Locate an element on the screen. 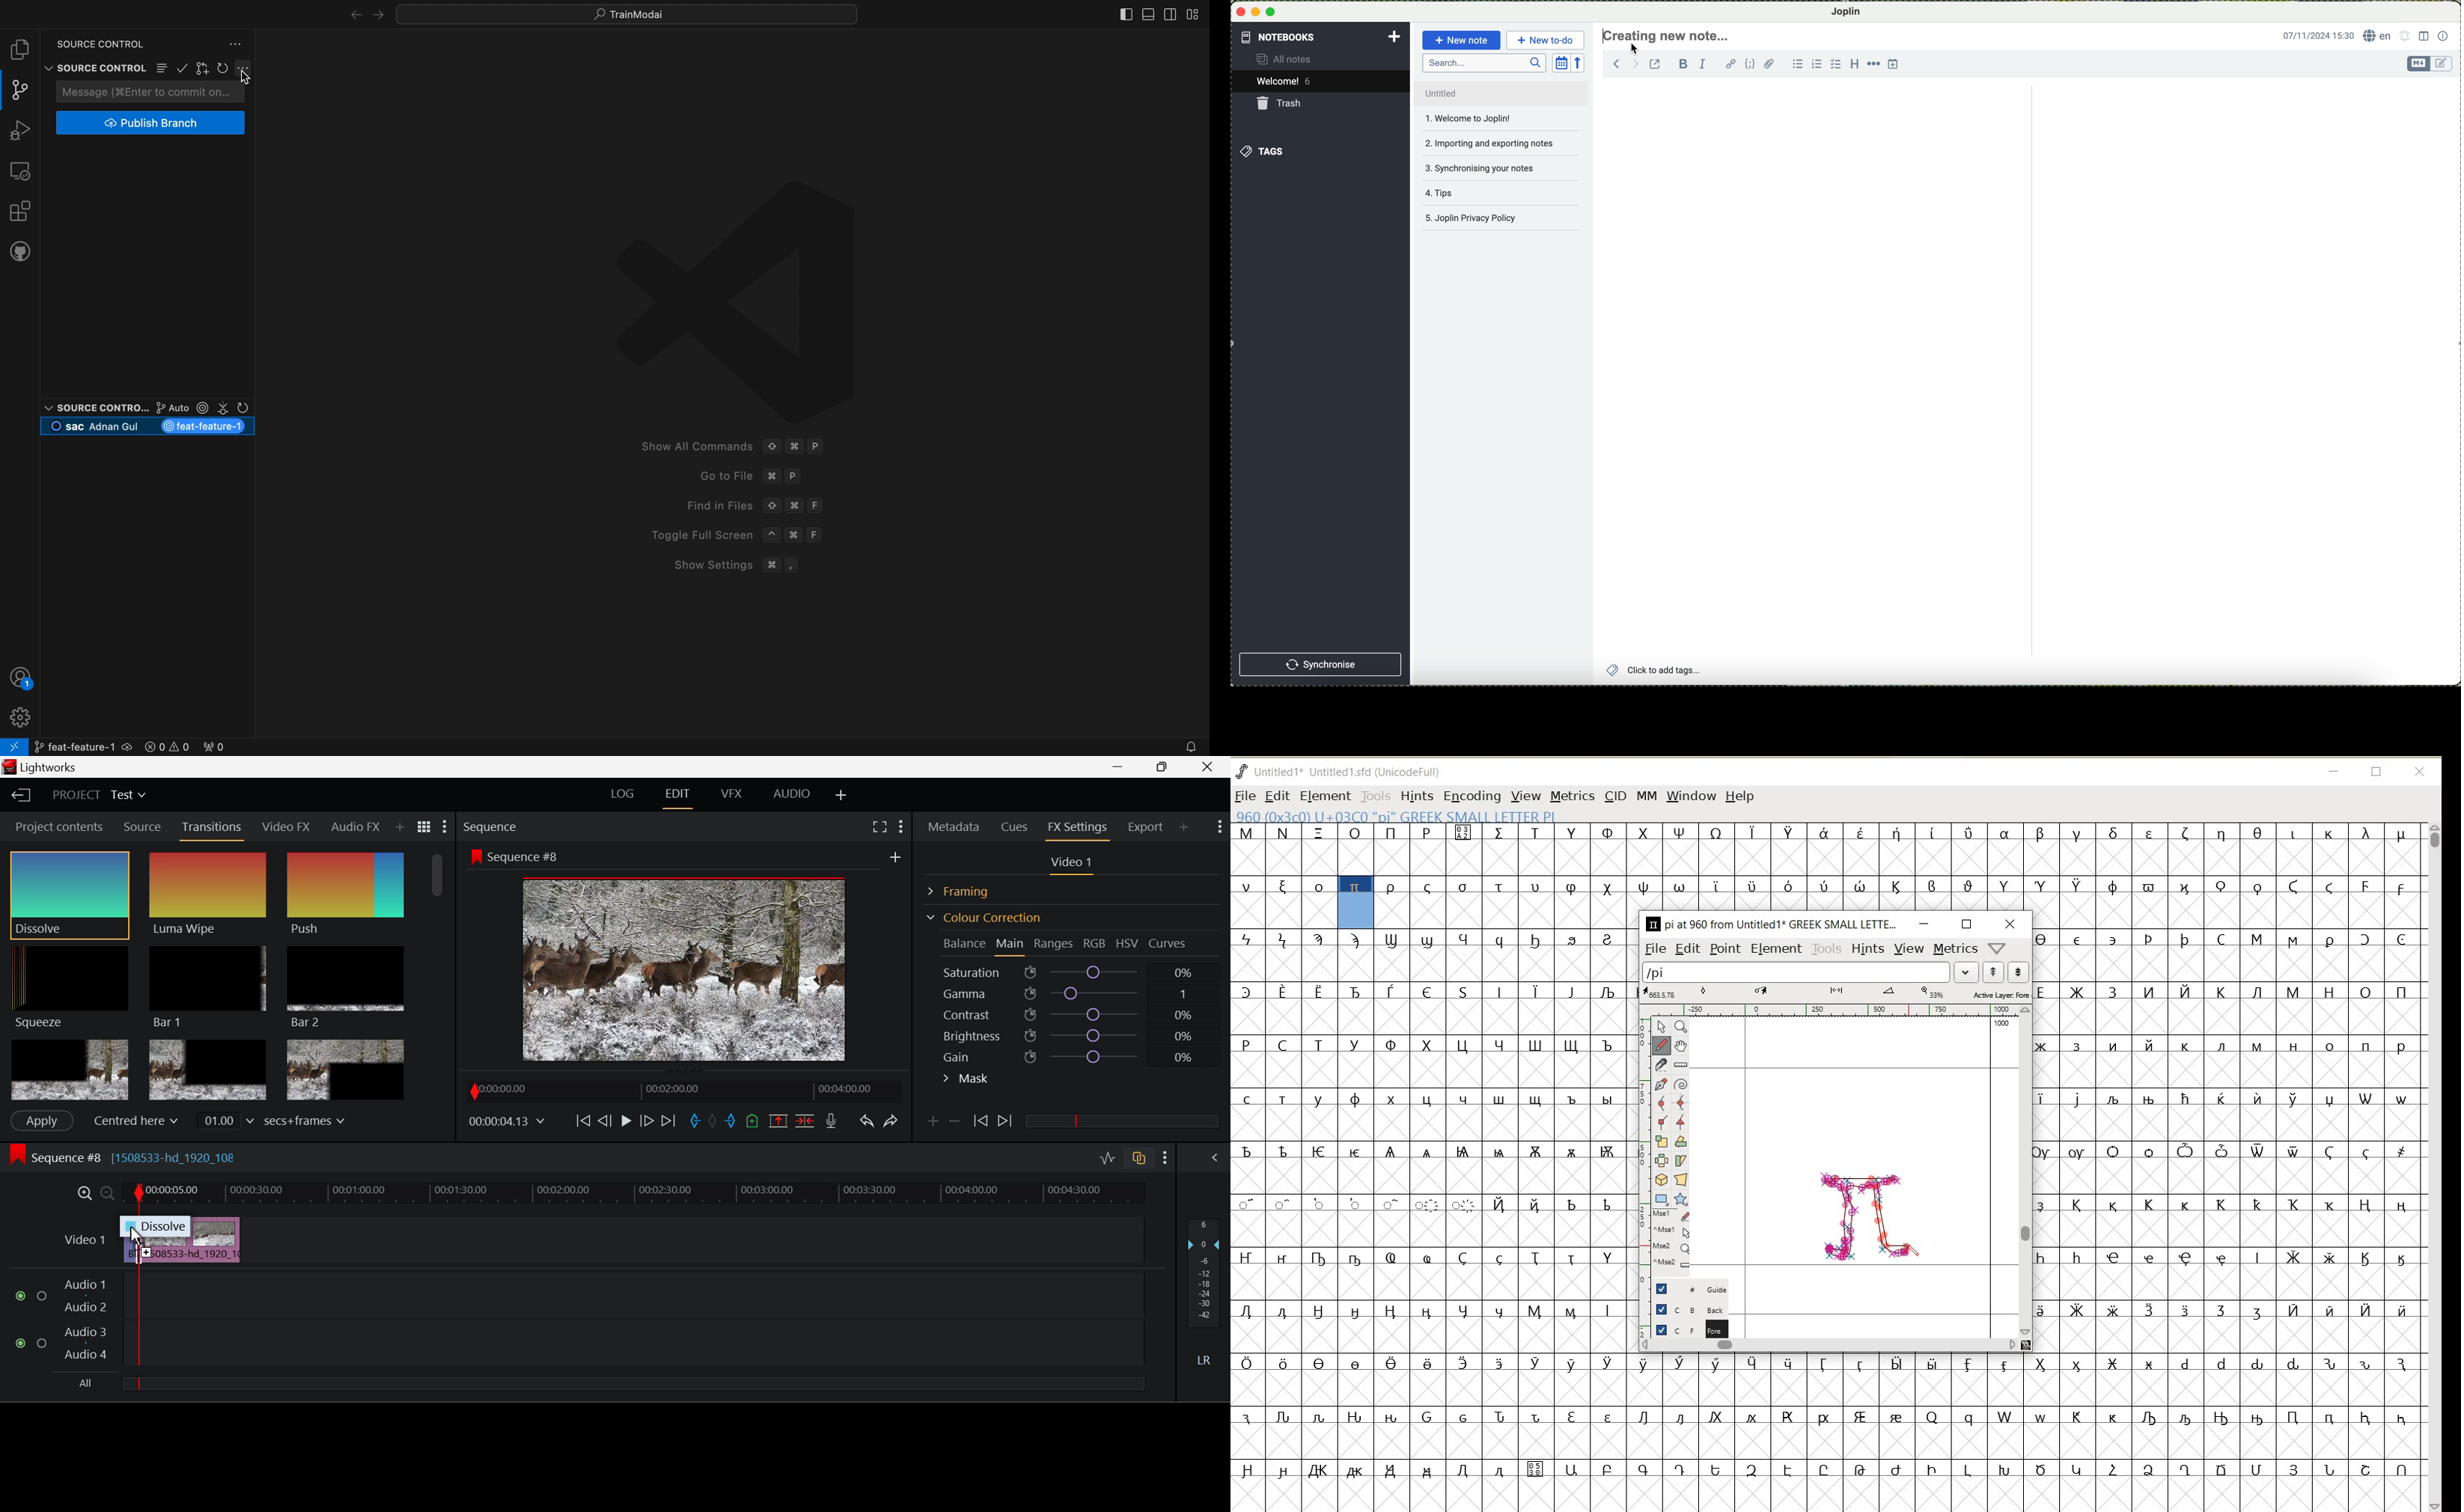 The width and height of the screenshot is (2464, 1512). RESTORE is located at coordinates (2377, 773).